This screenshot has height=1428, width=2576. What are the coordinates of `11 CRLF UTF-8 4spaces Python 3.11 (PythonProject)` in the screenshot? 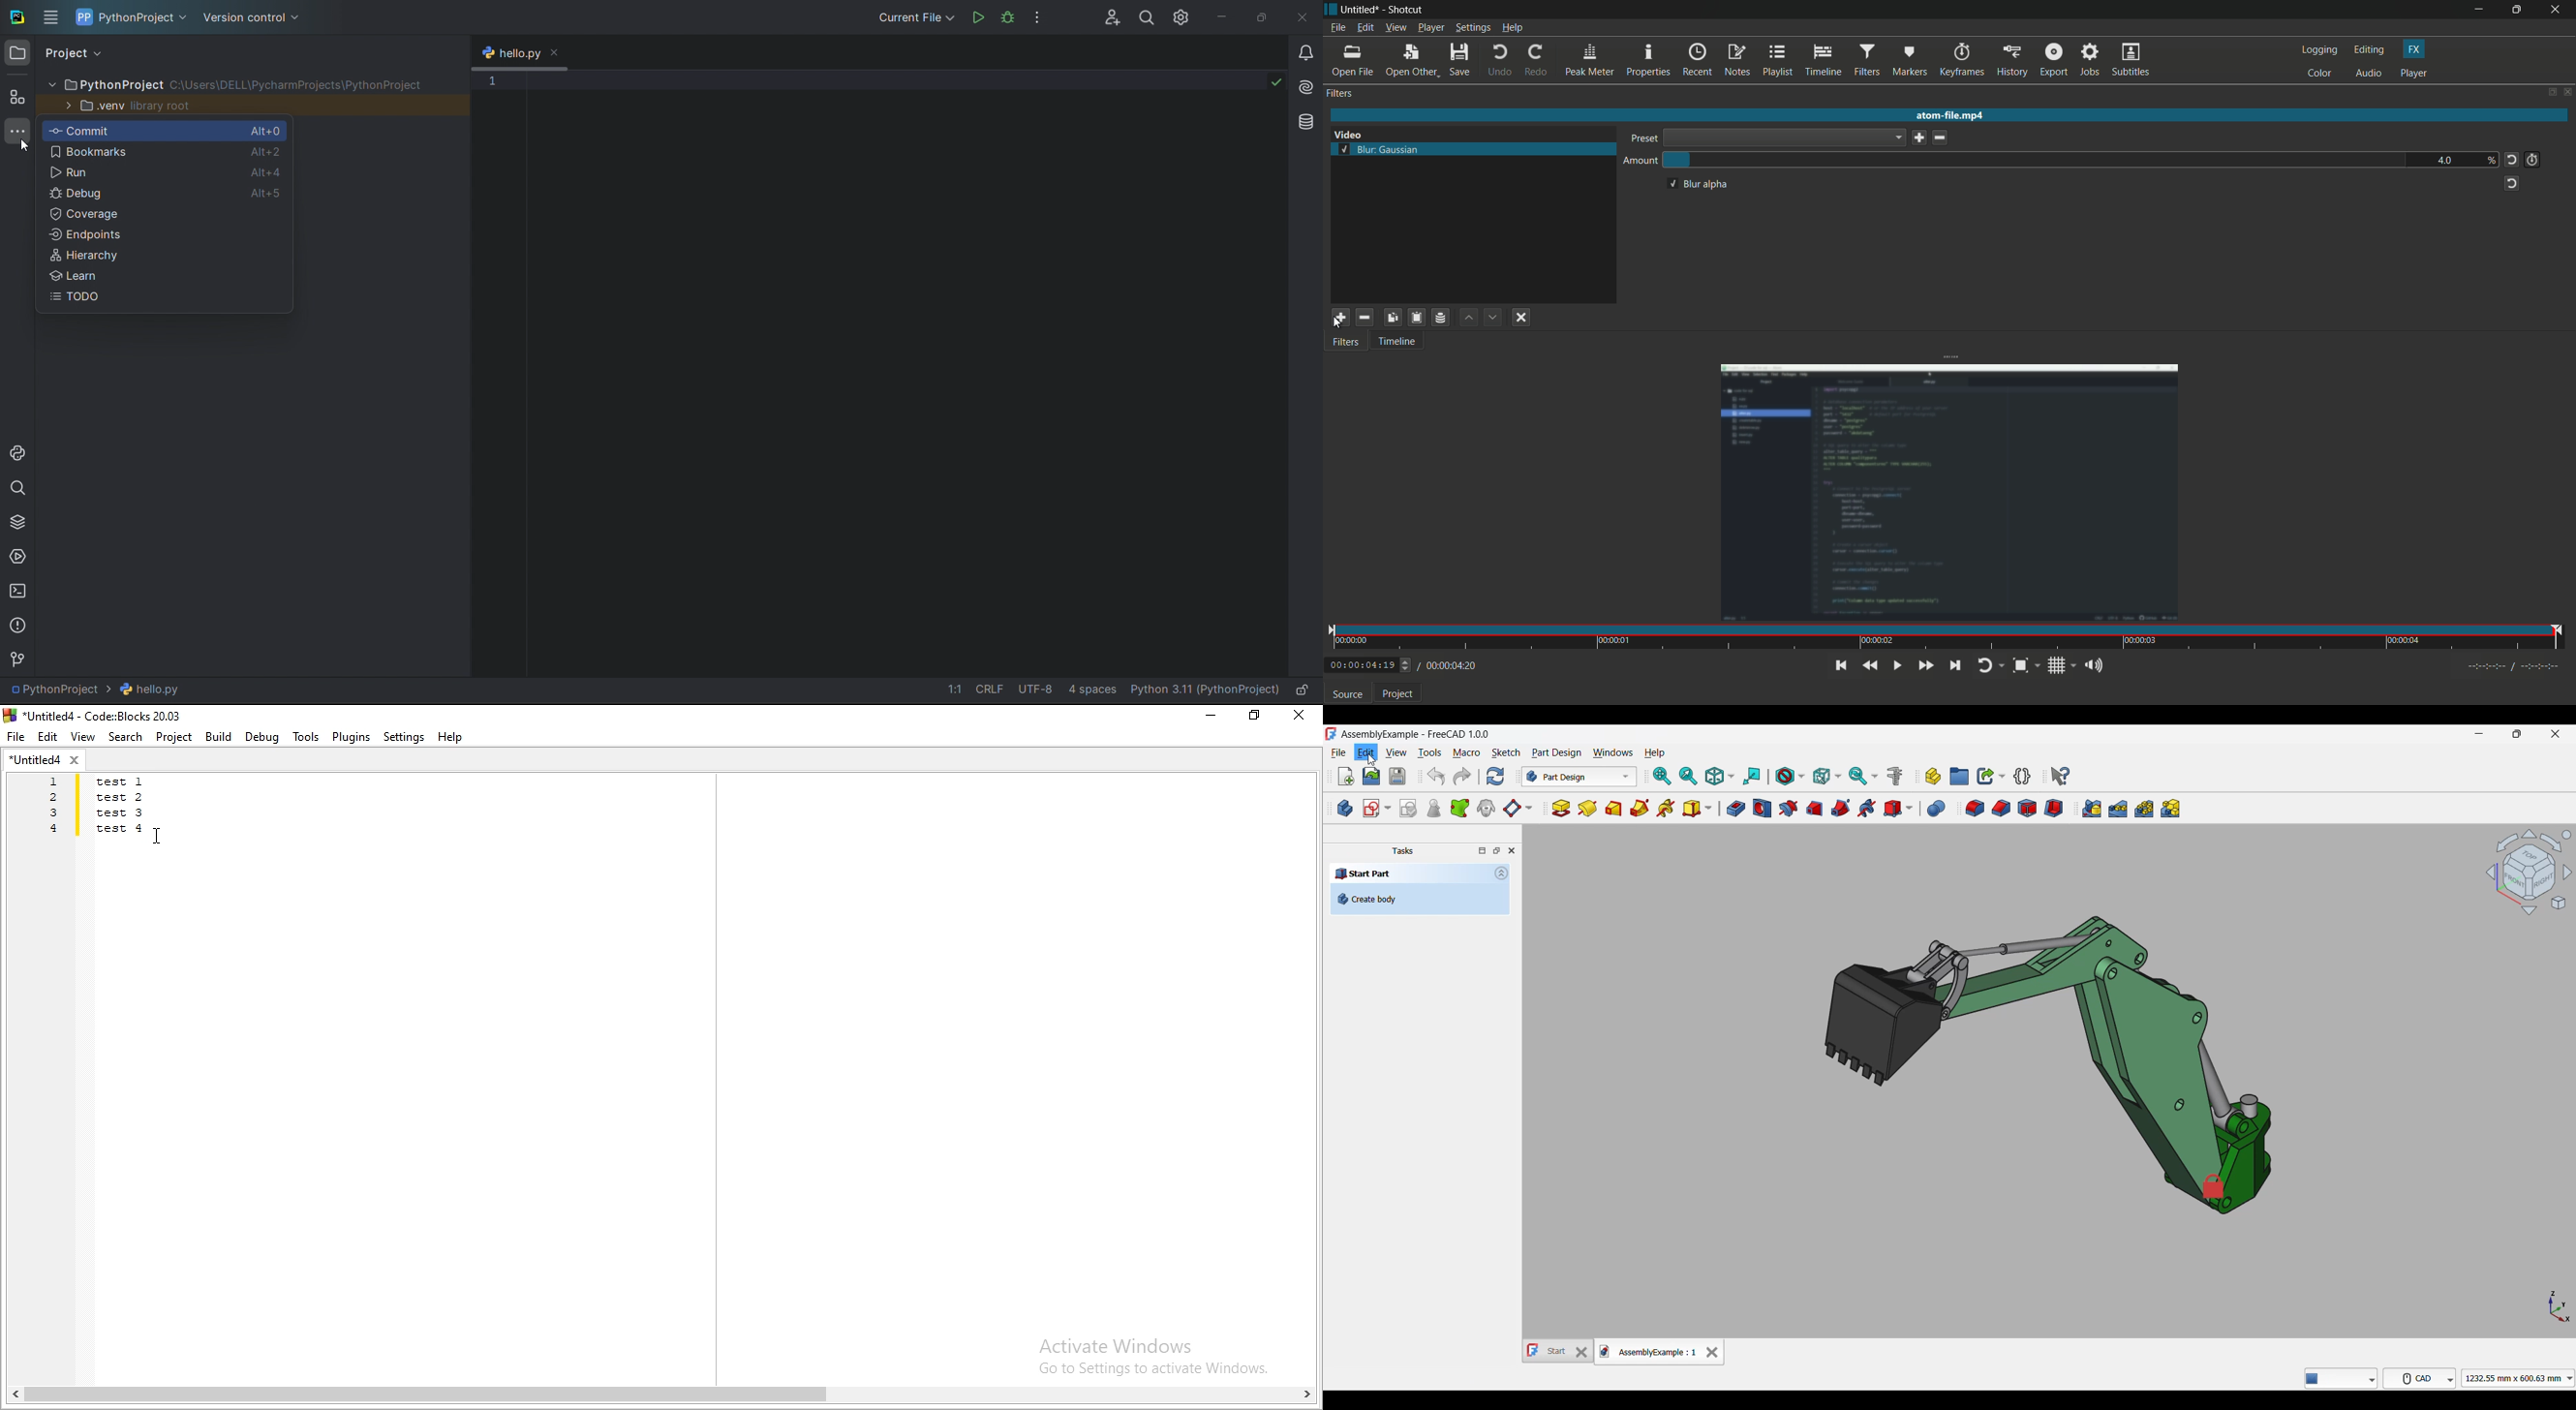 It's located at (1114, 690).